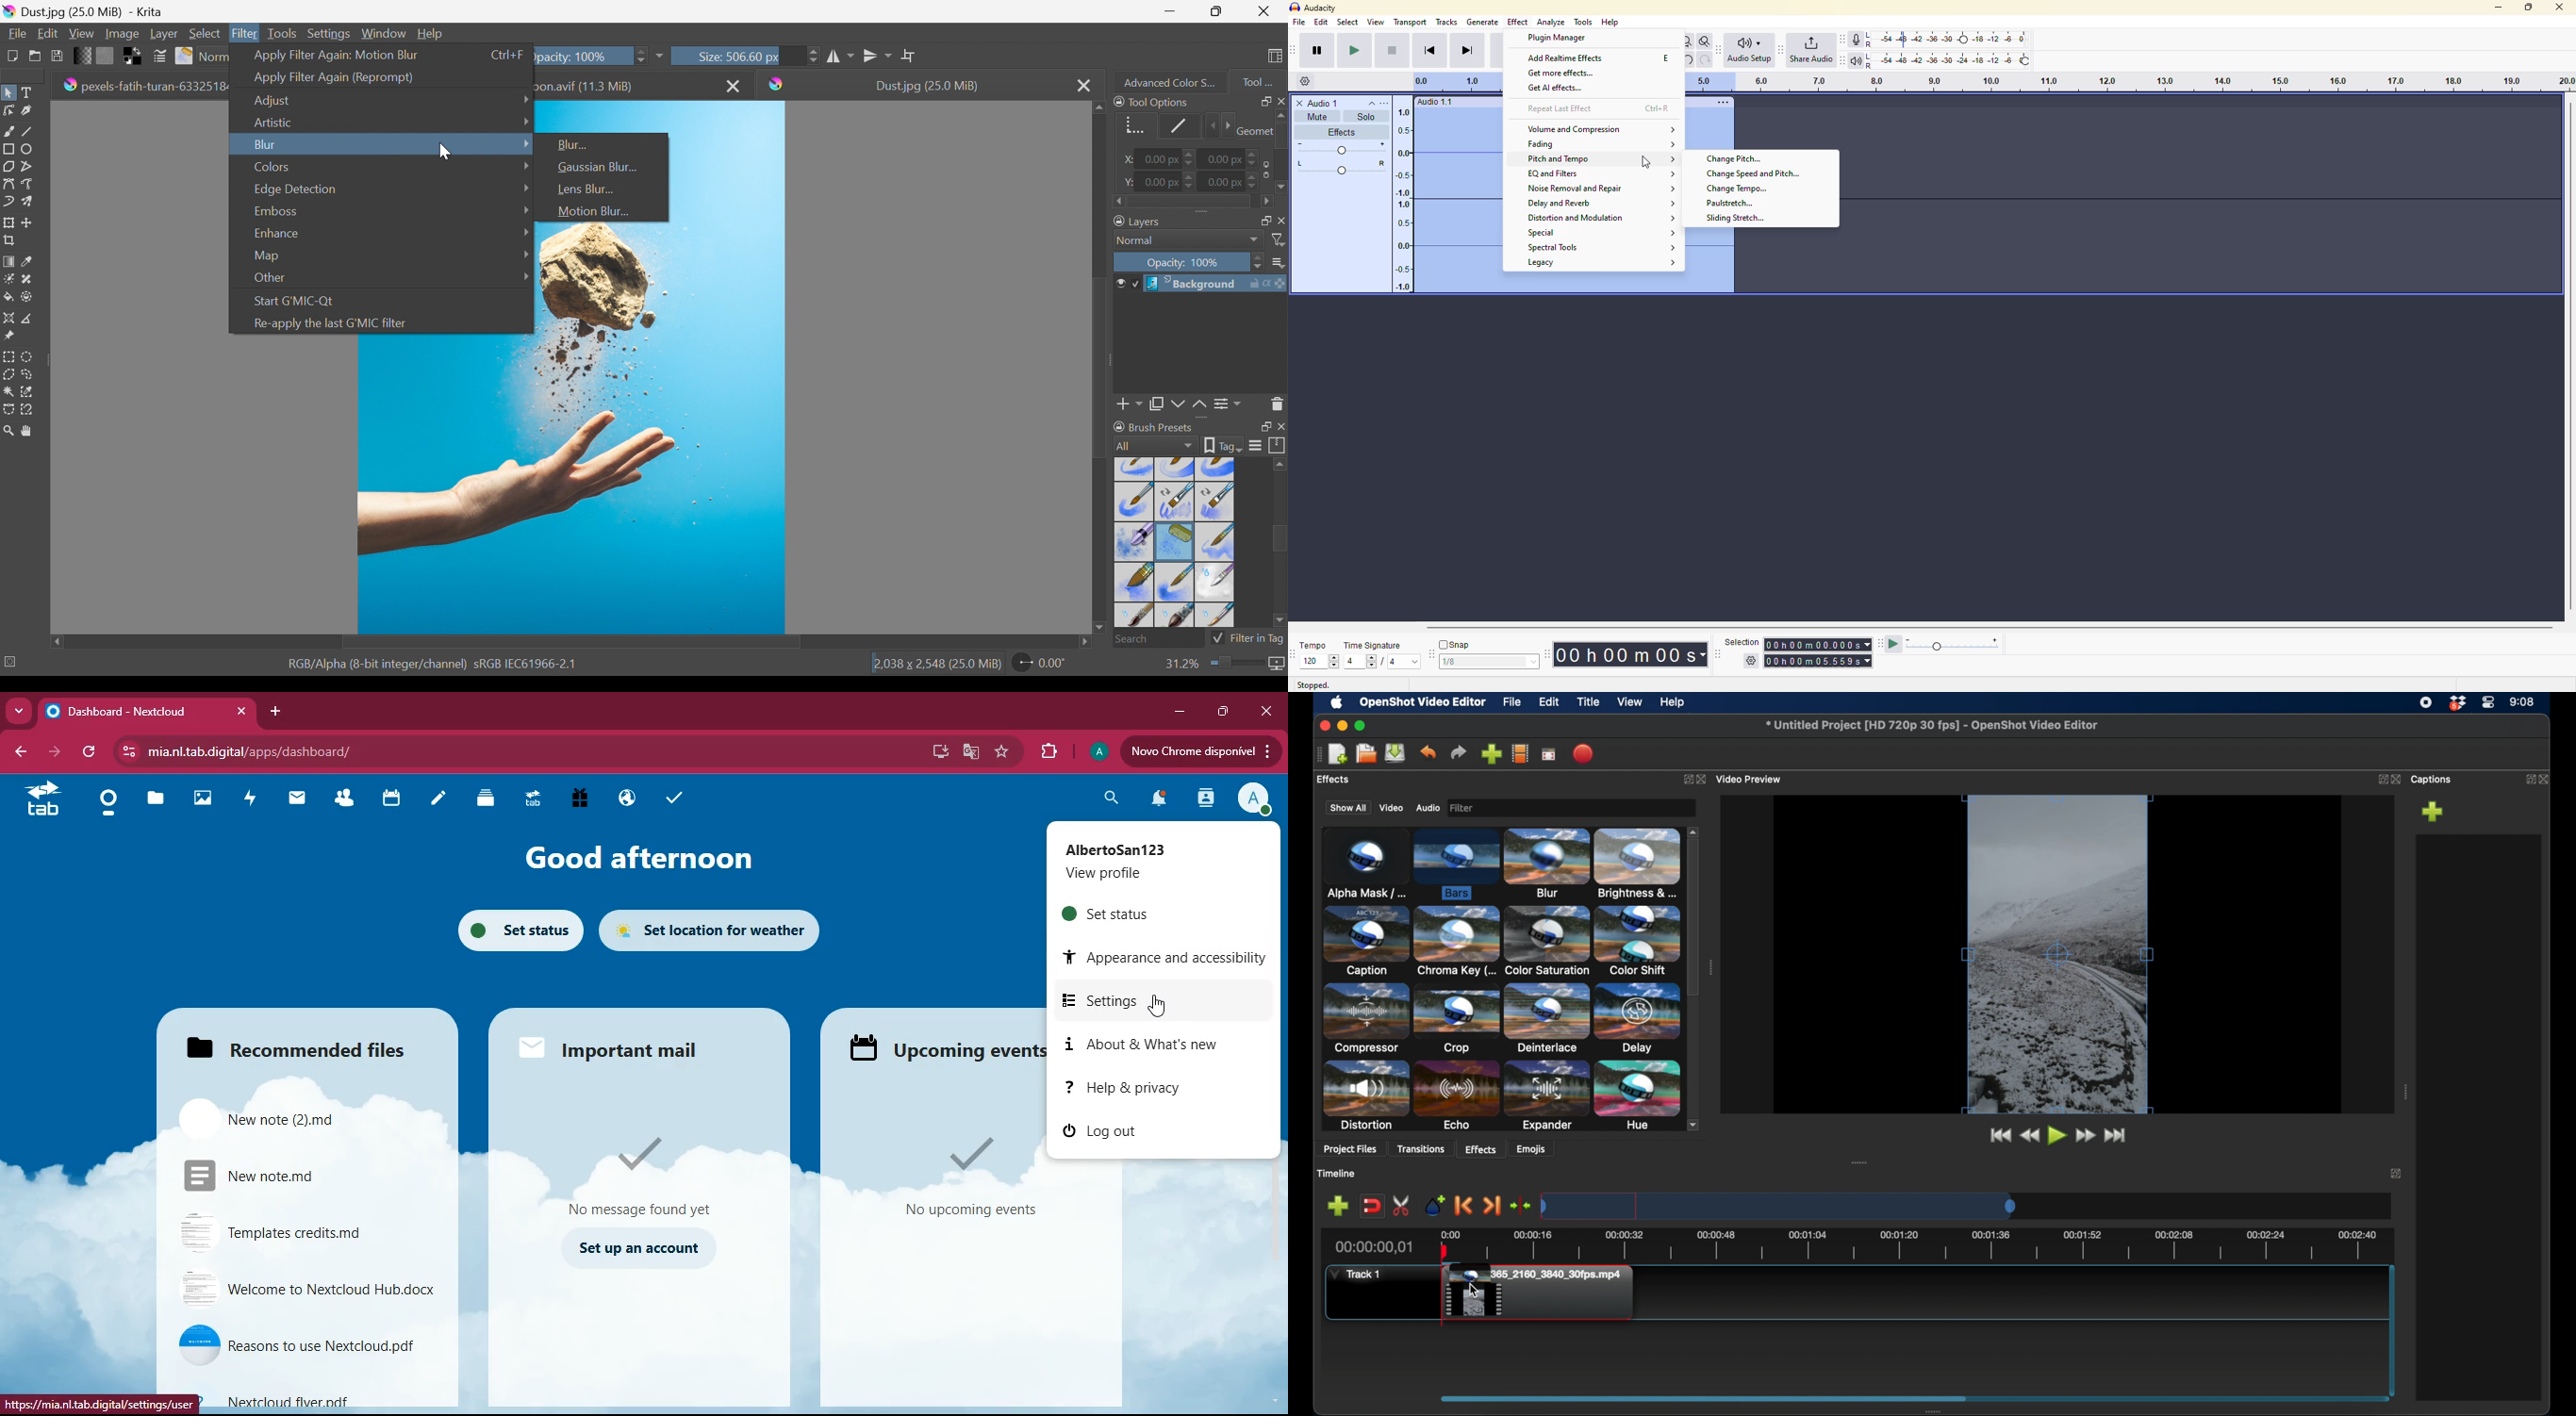 The width and height of the screenshot is (2576, 1428). I want to click on fading, so click(1544, 144).